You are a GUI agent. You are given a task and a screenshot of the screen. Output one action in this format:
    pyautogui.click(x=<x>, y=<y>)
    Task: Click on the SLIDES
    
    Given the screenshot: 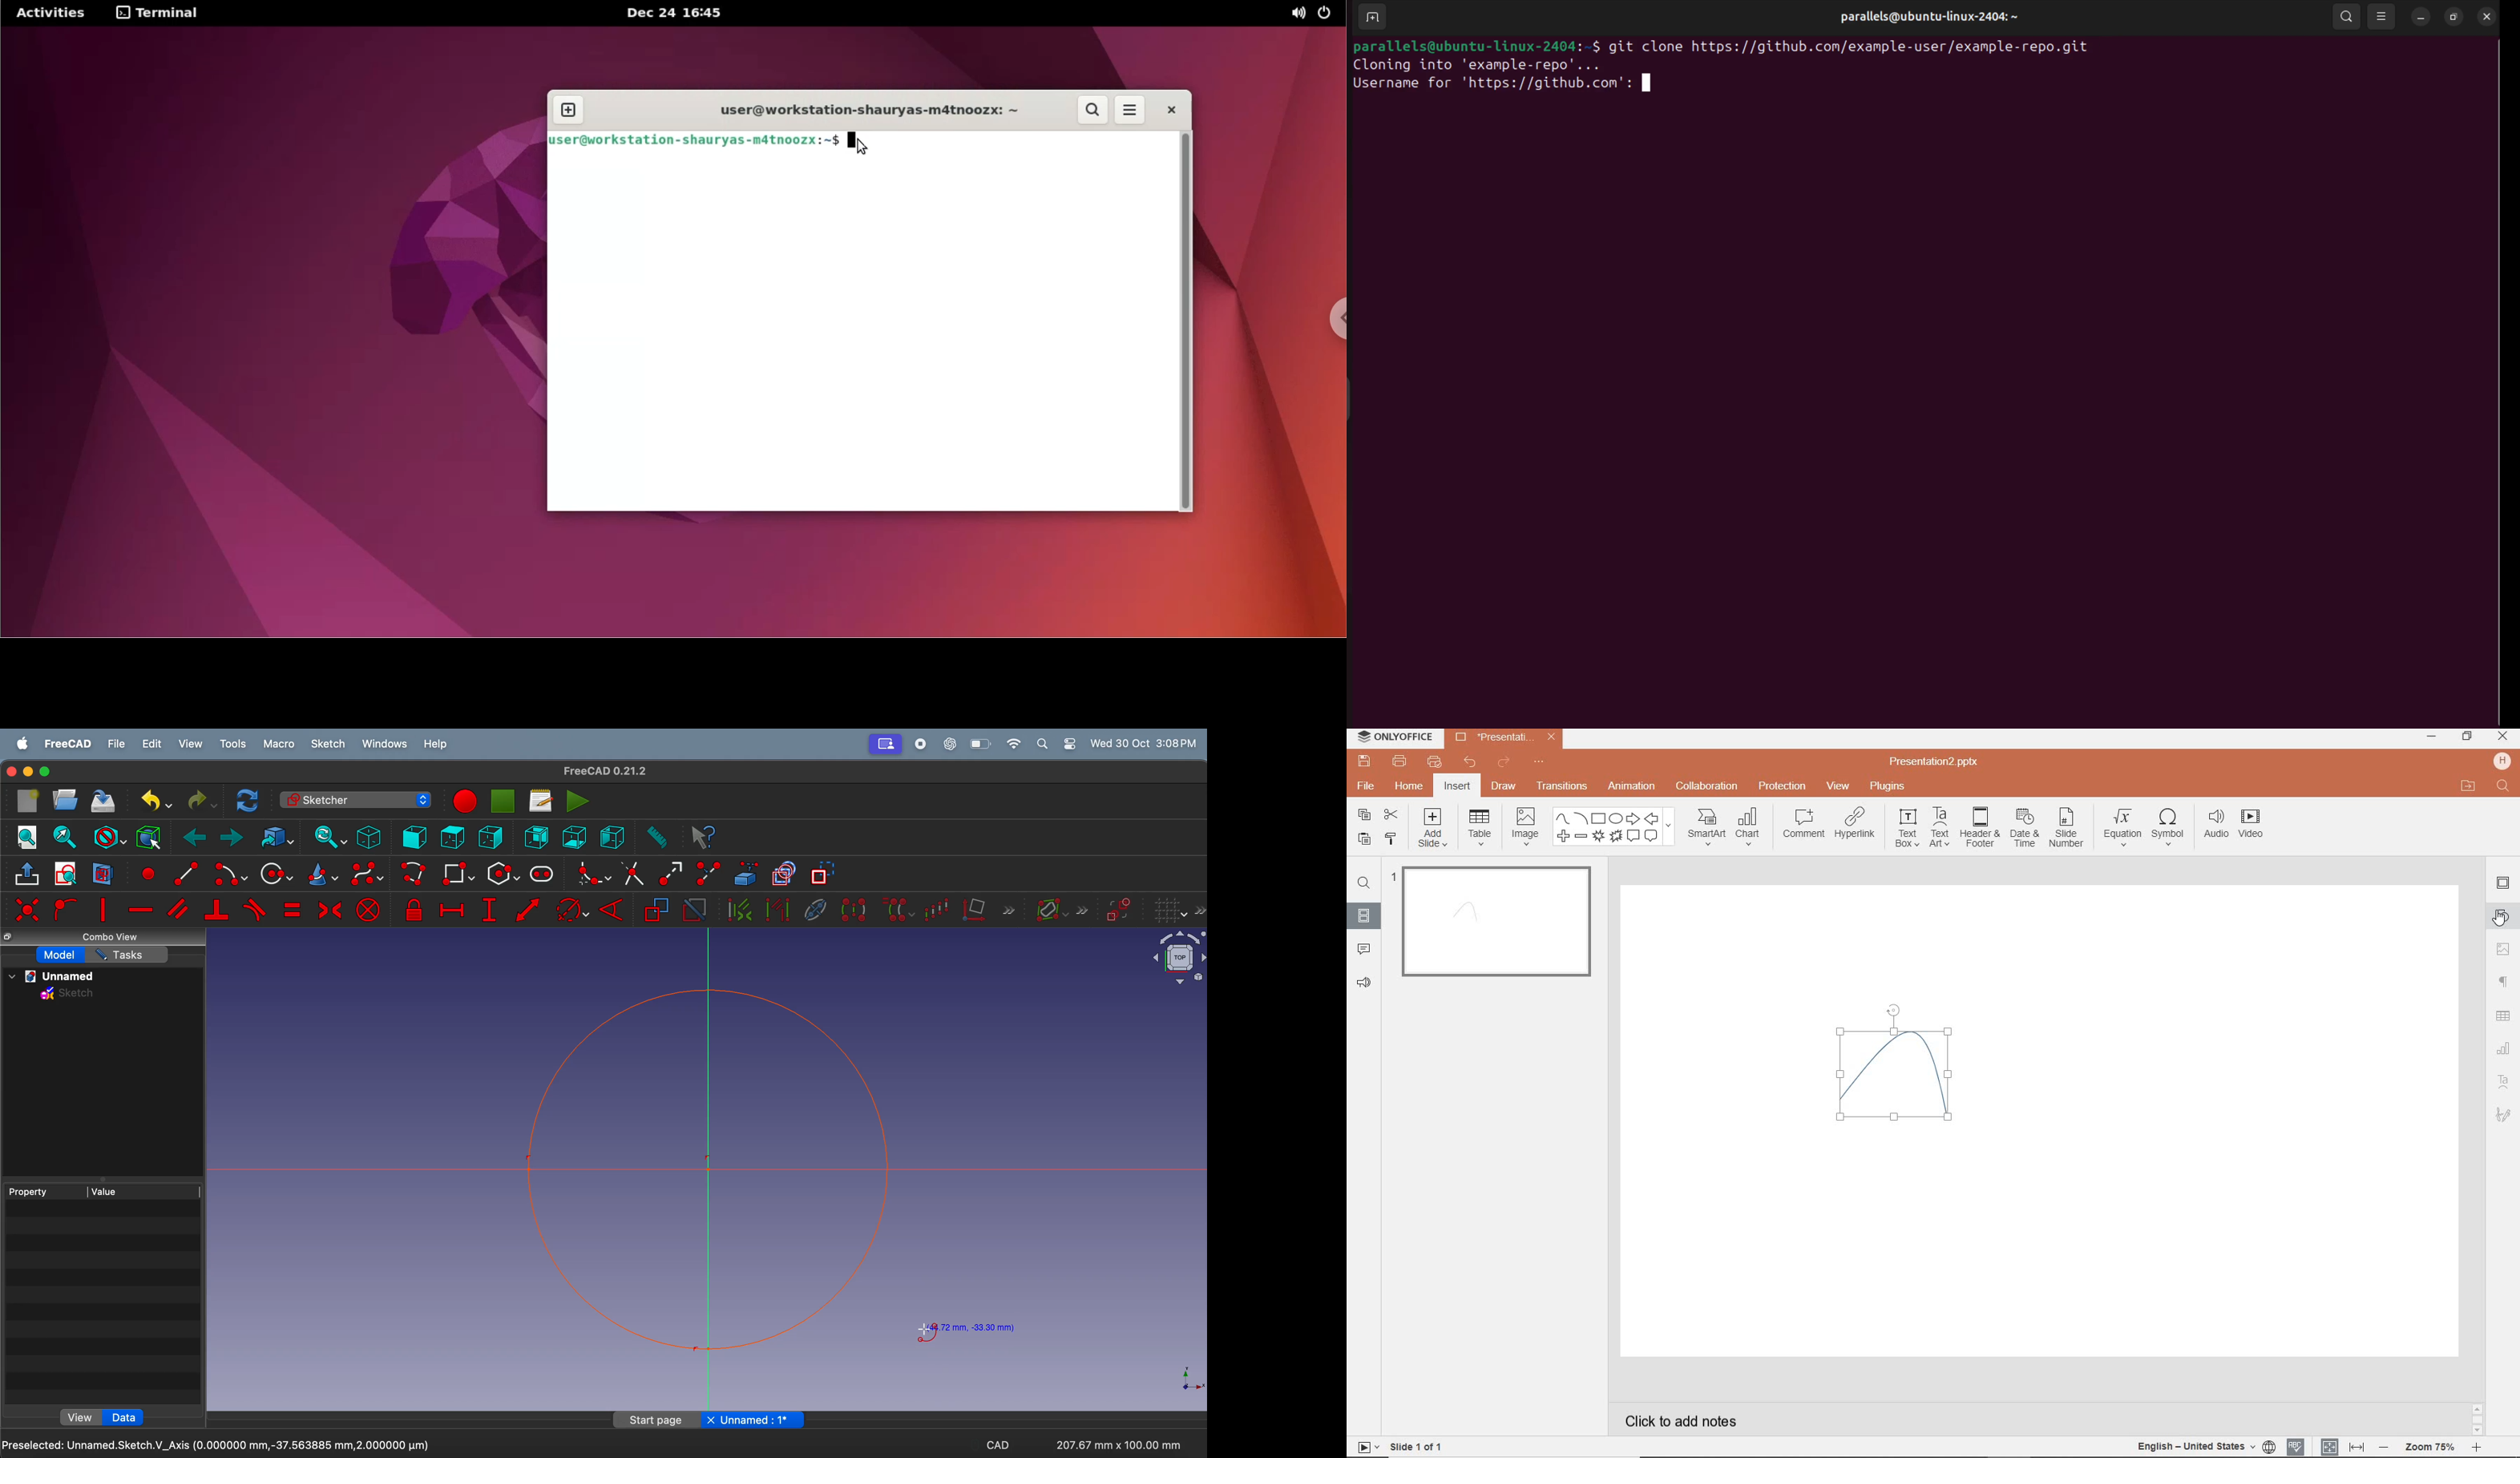 What is the action you would take?
    pyautogui.click(x=1363, y=915)
    